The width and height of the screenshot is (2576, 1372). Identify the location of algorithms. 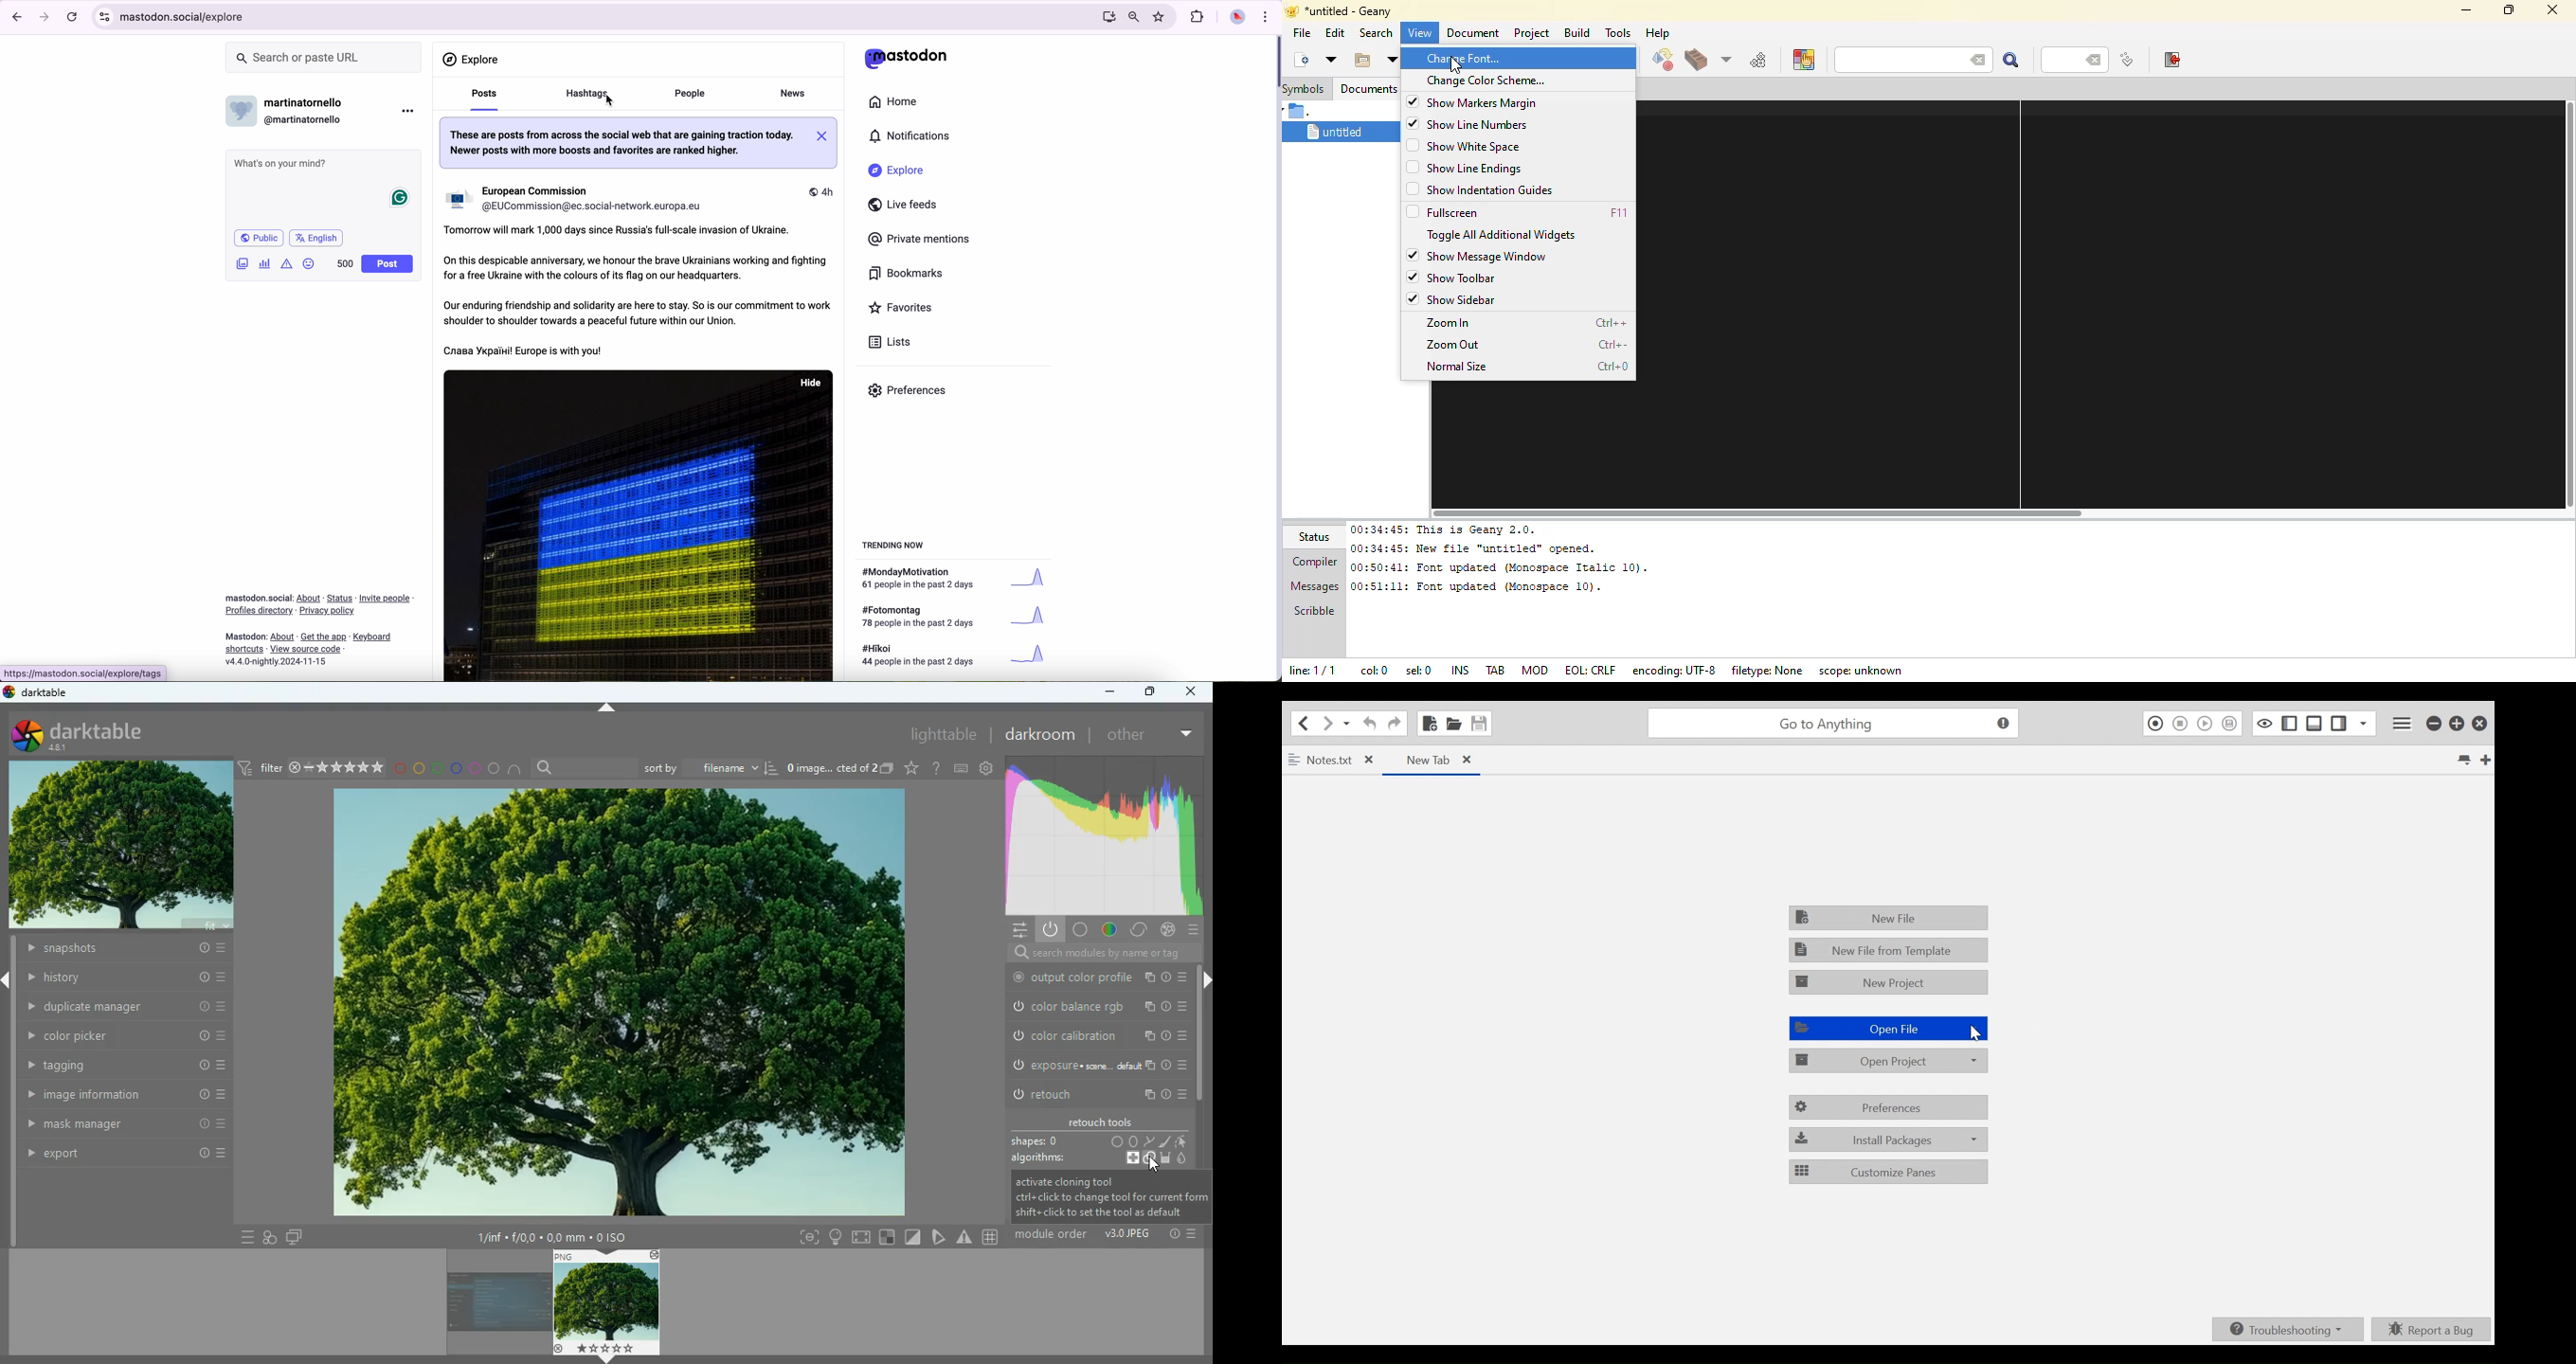
(1039, 1157).